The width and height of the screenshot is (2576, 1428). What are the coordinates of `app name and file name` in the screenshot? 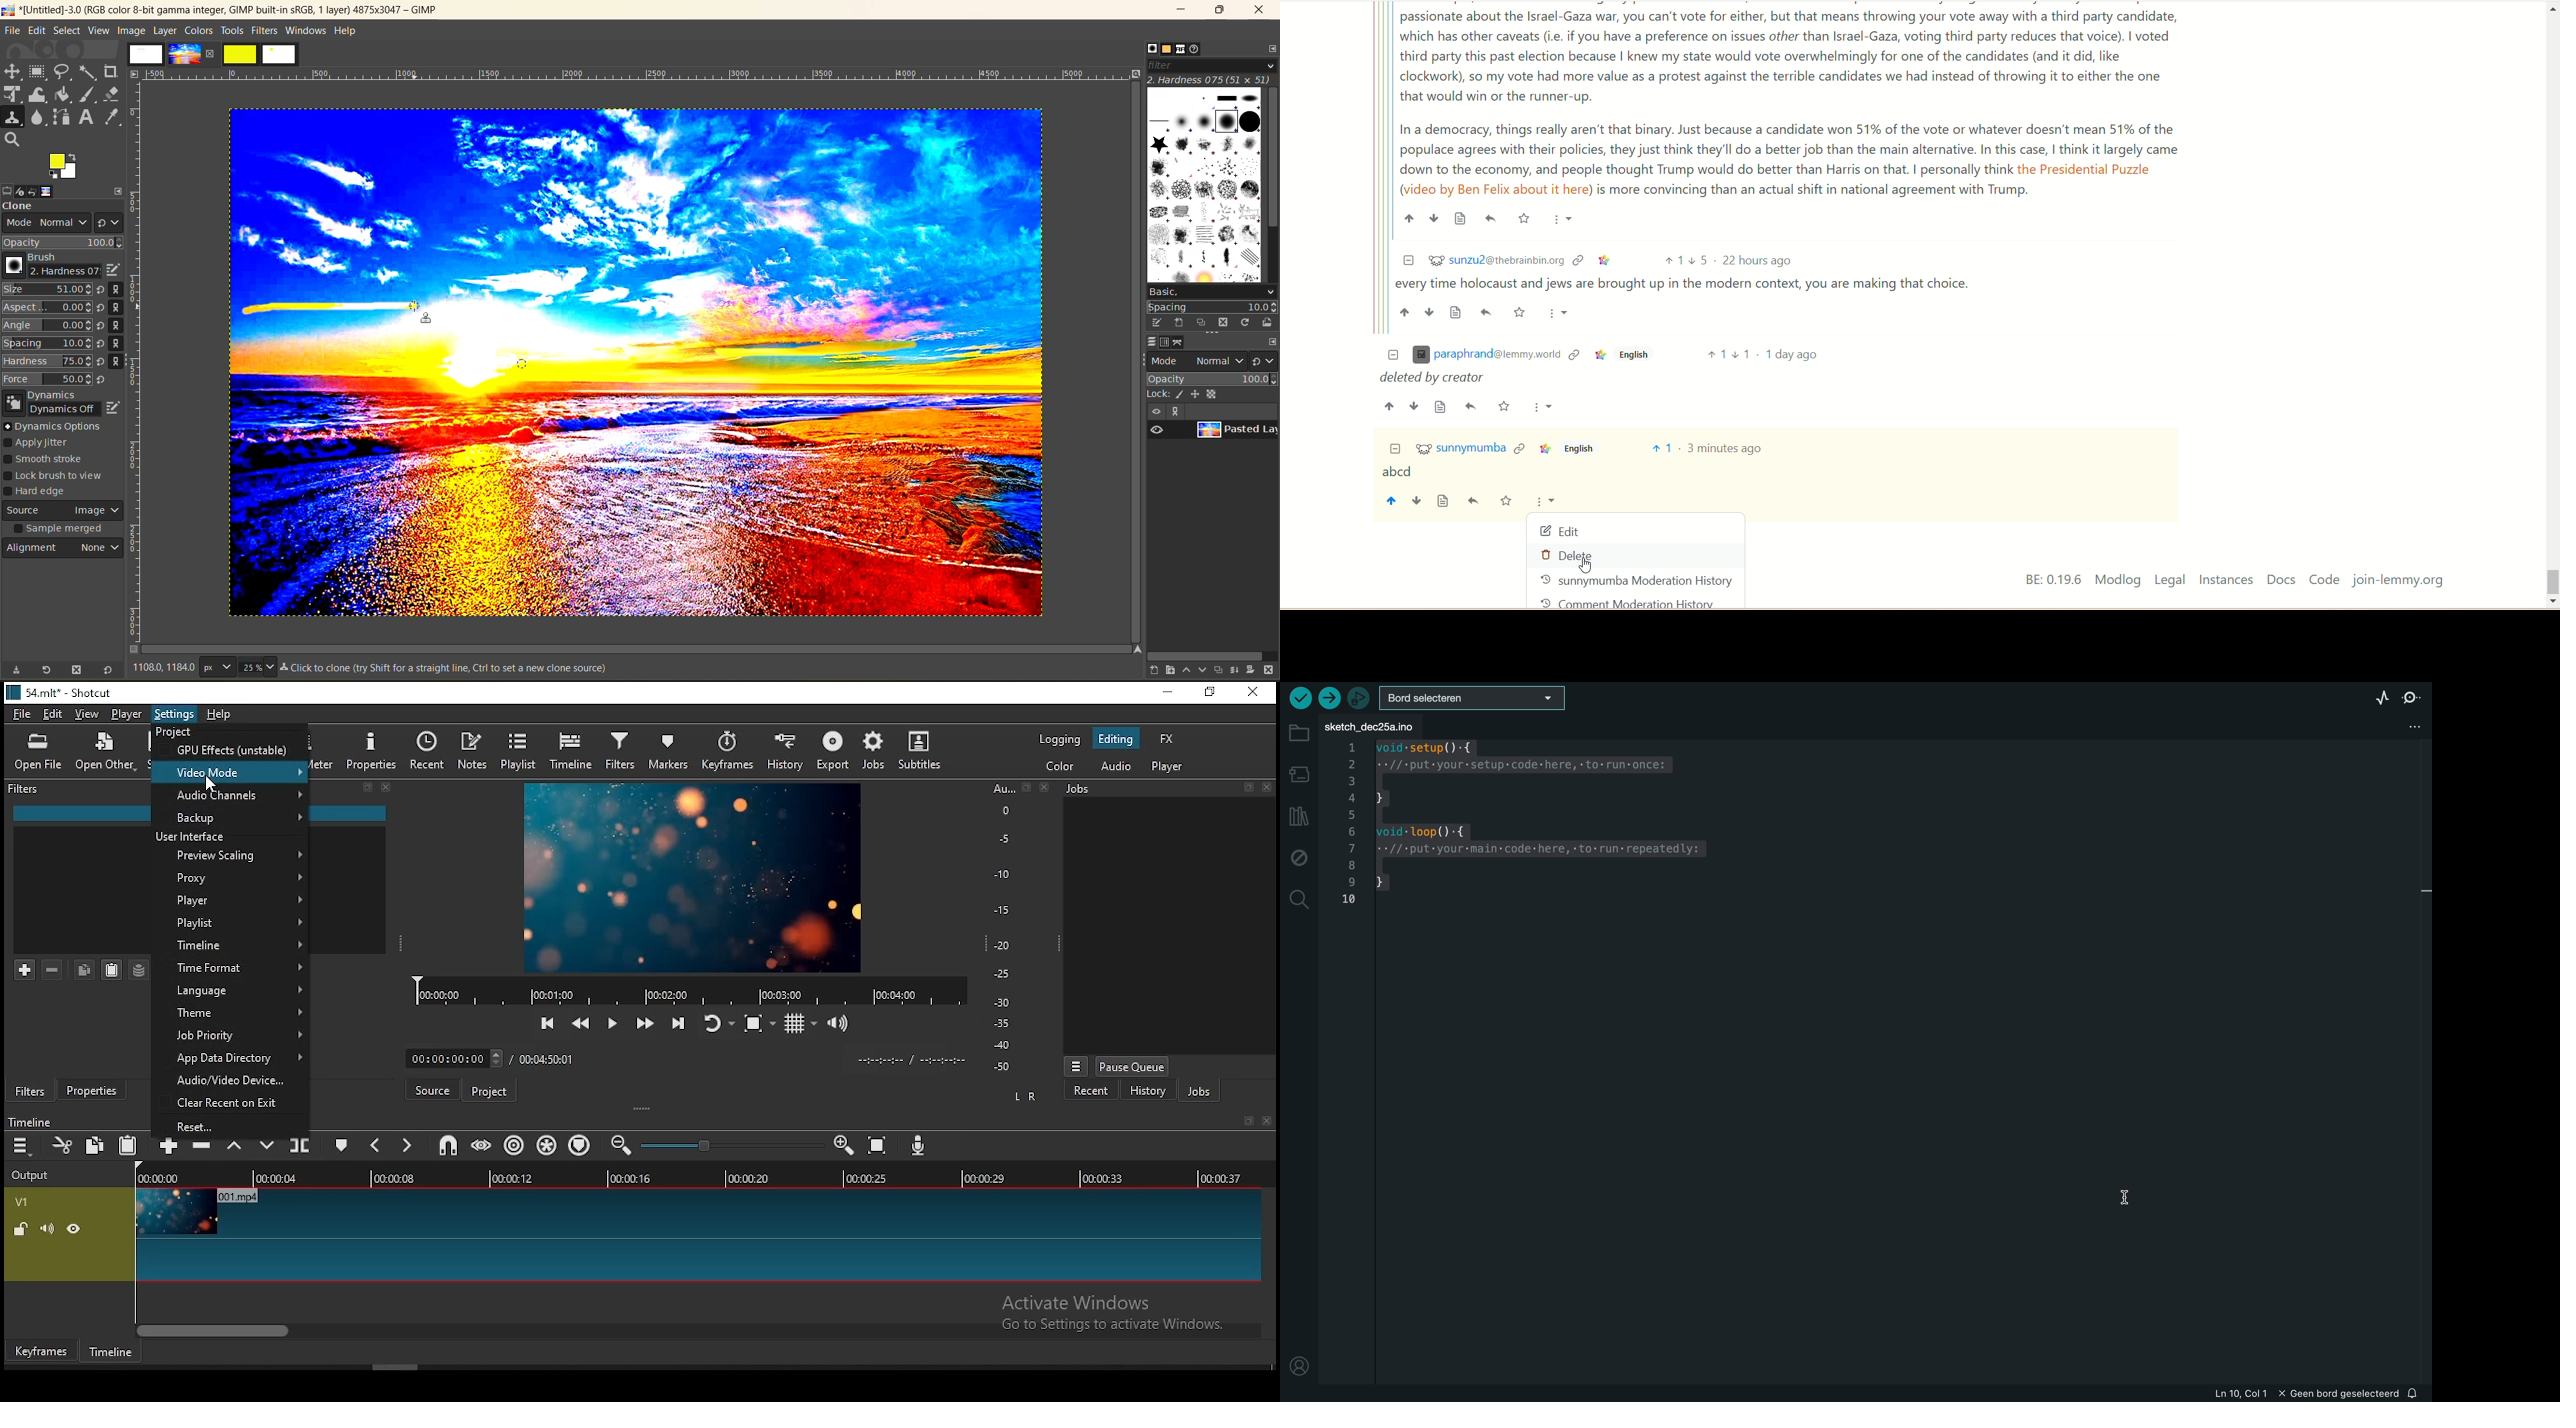 It's located at (221, 9).